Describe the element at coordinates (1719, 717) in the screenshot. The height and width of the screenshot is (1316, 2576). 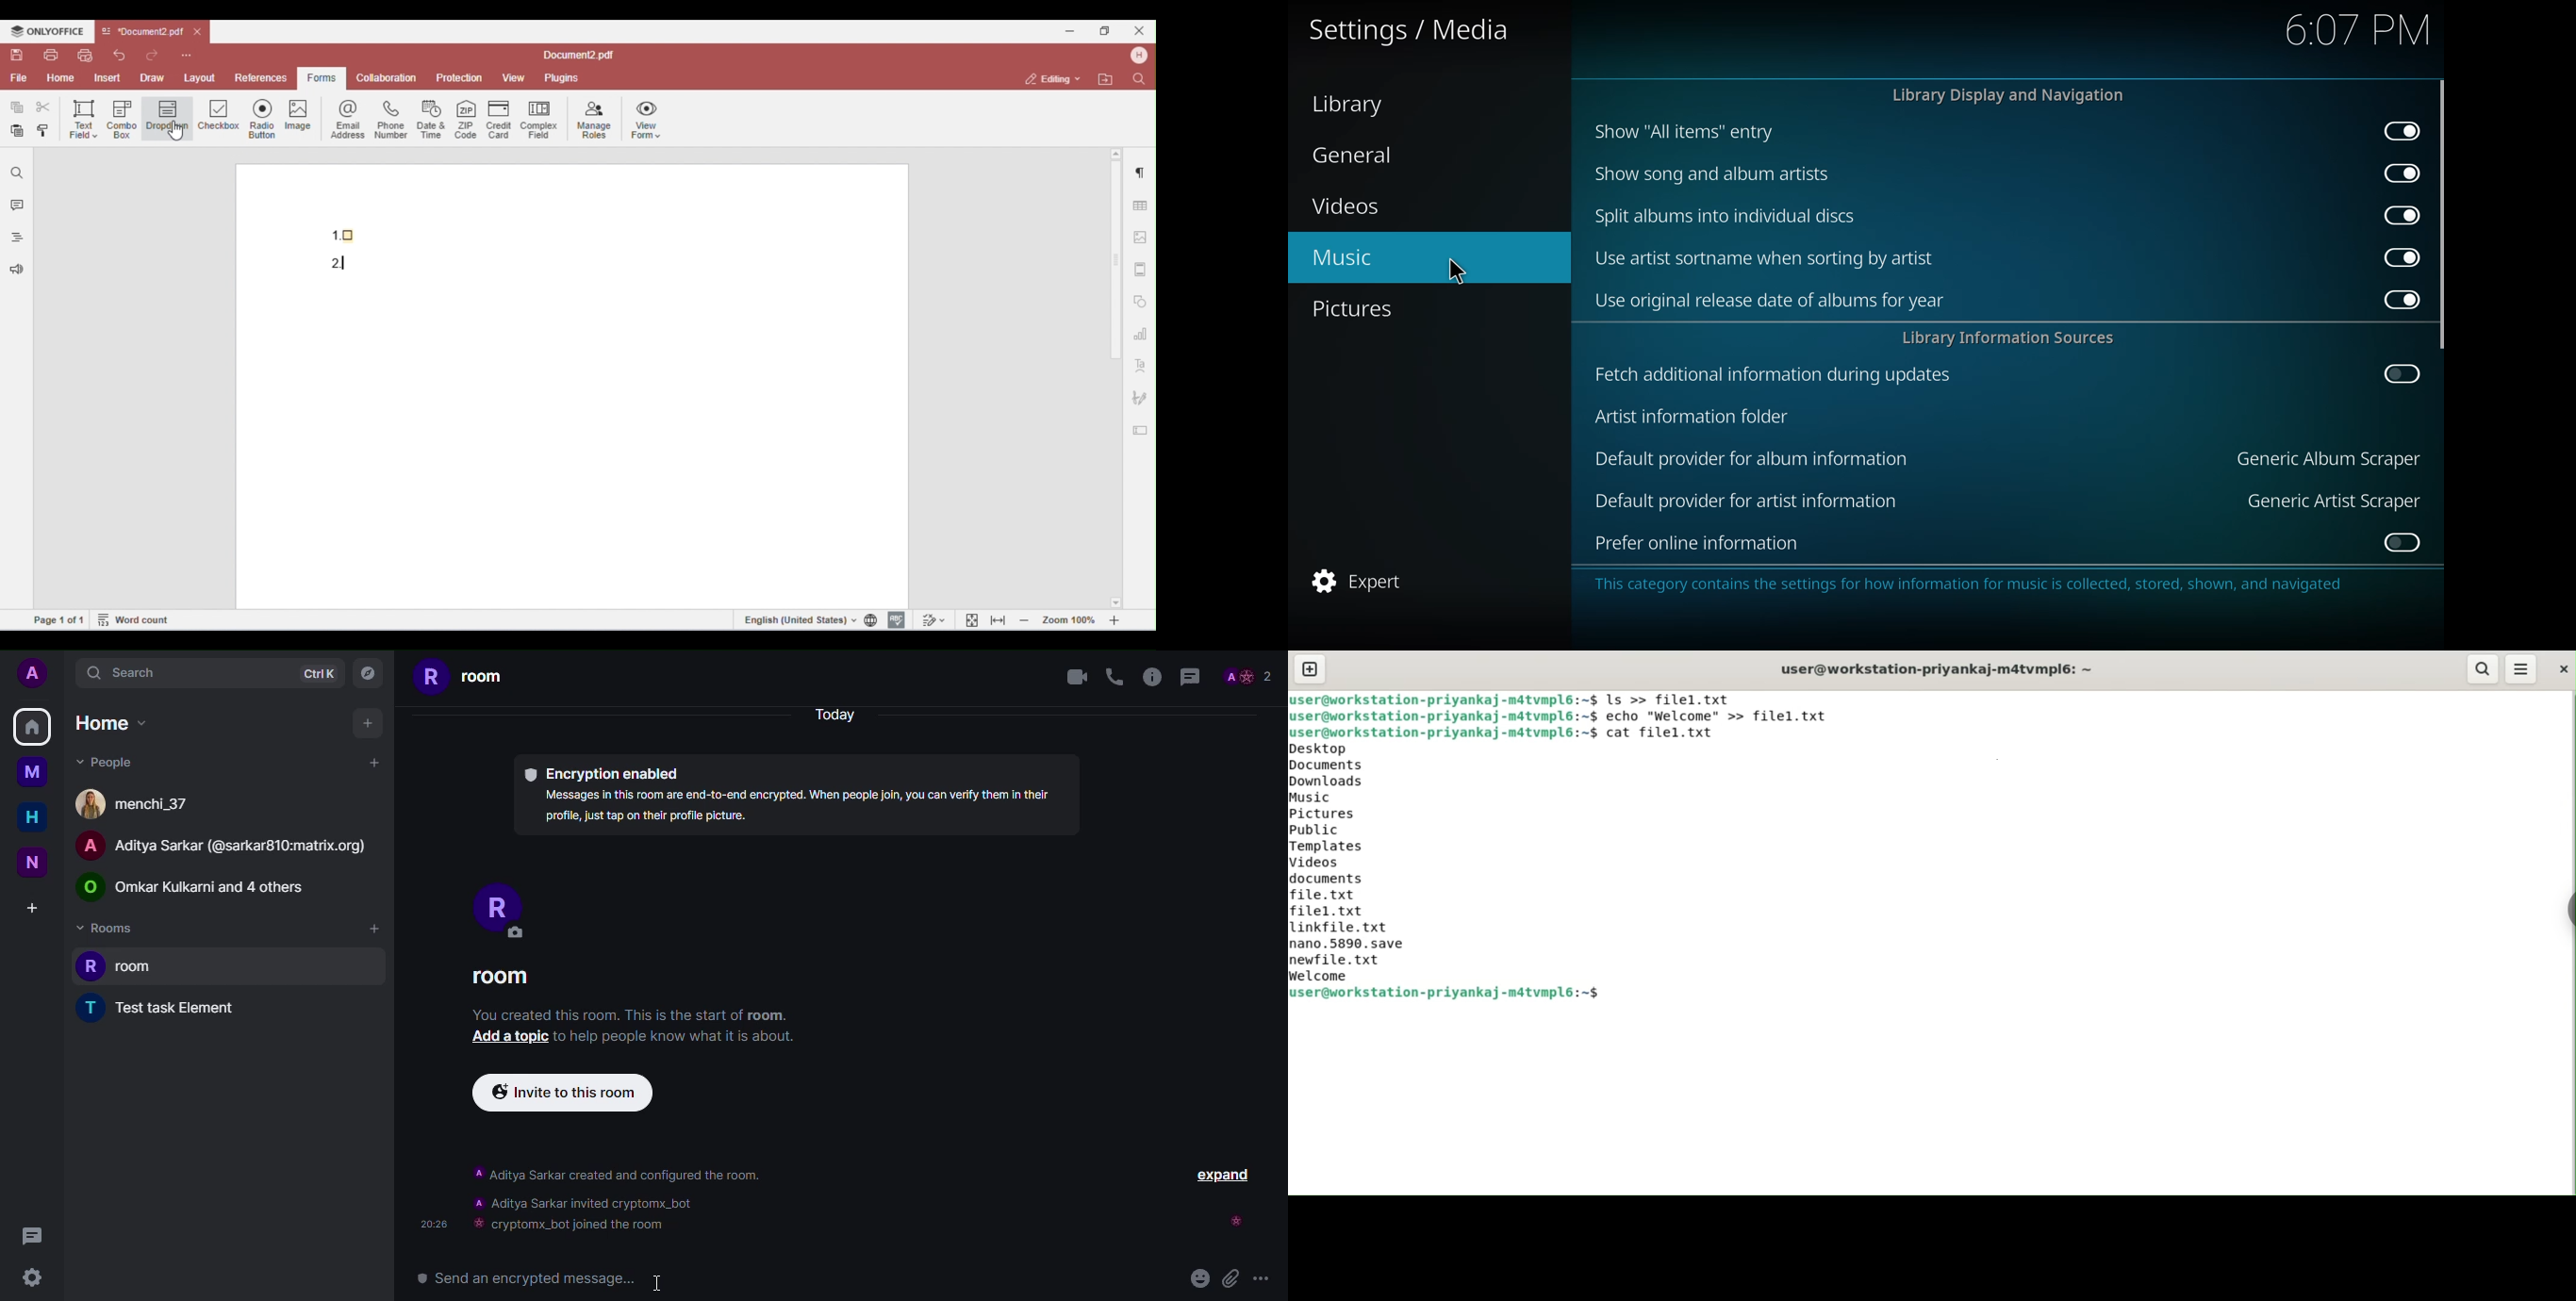
I see `echo  "Welcome"  >>  file1.txt` at that location.